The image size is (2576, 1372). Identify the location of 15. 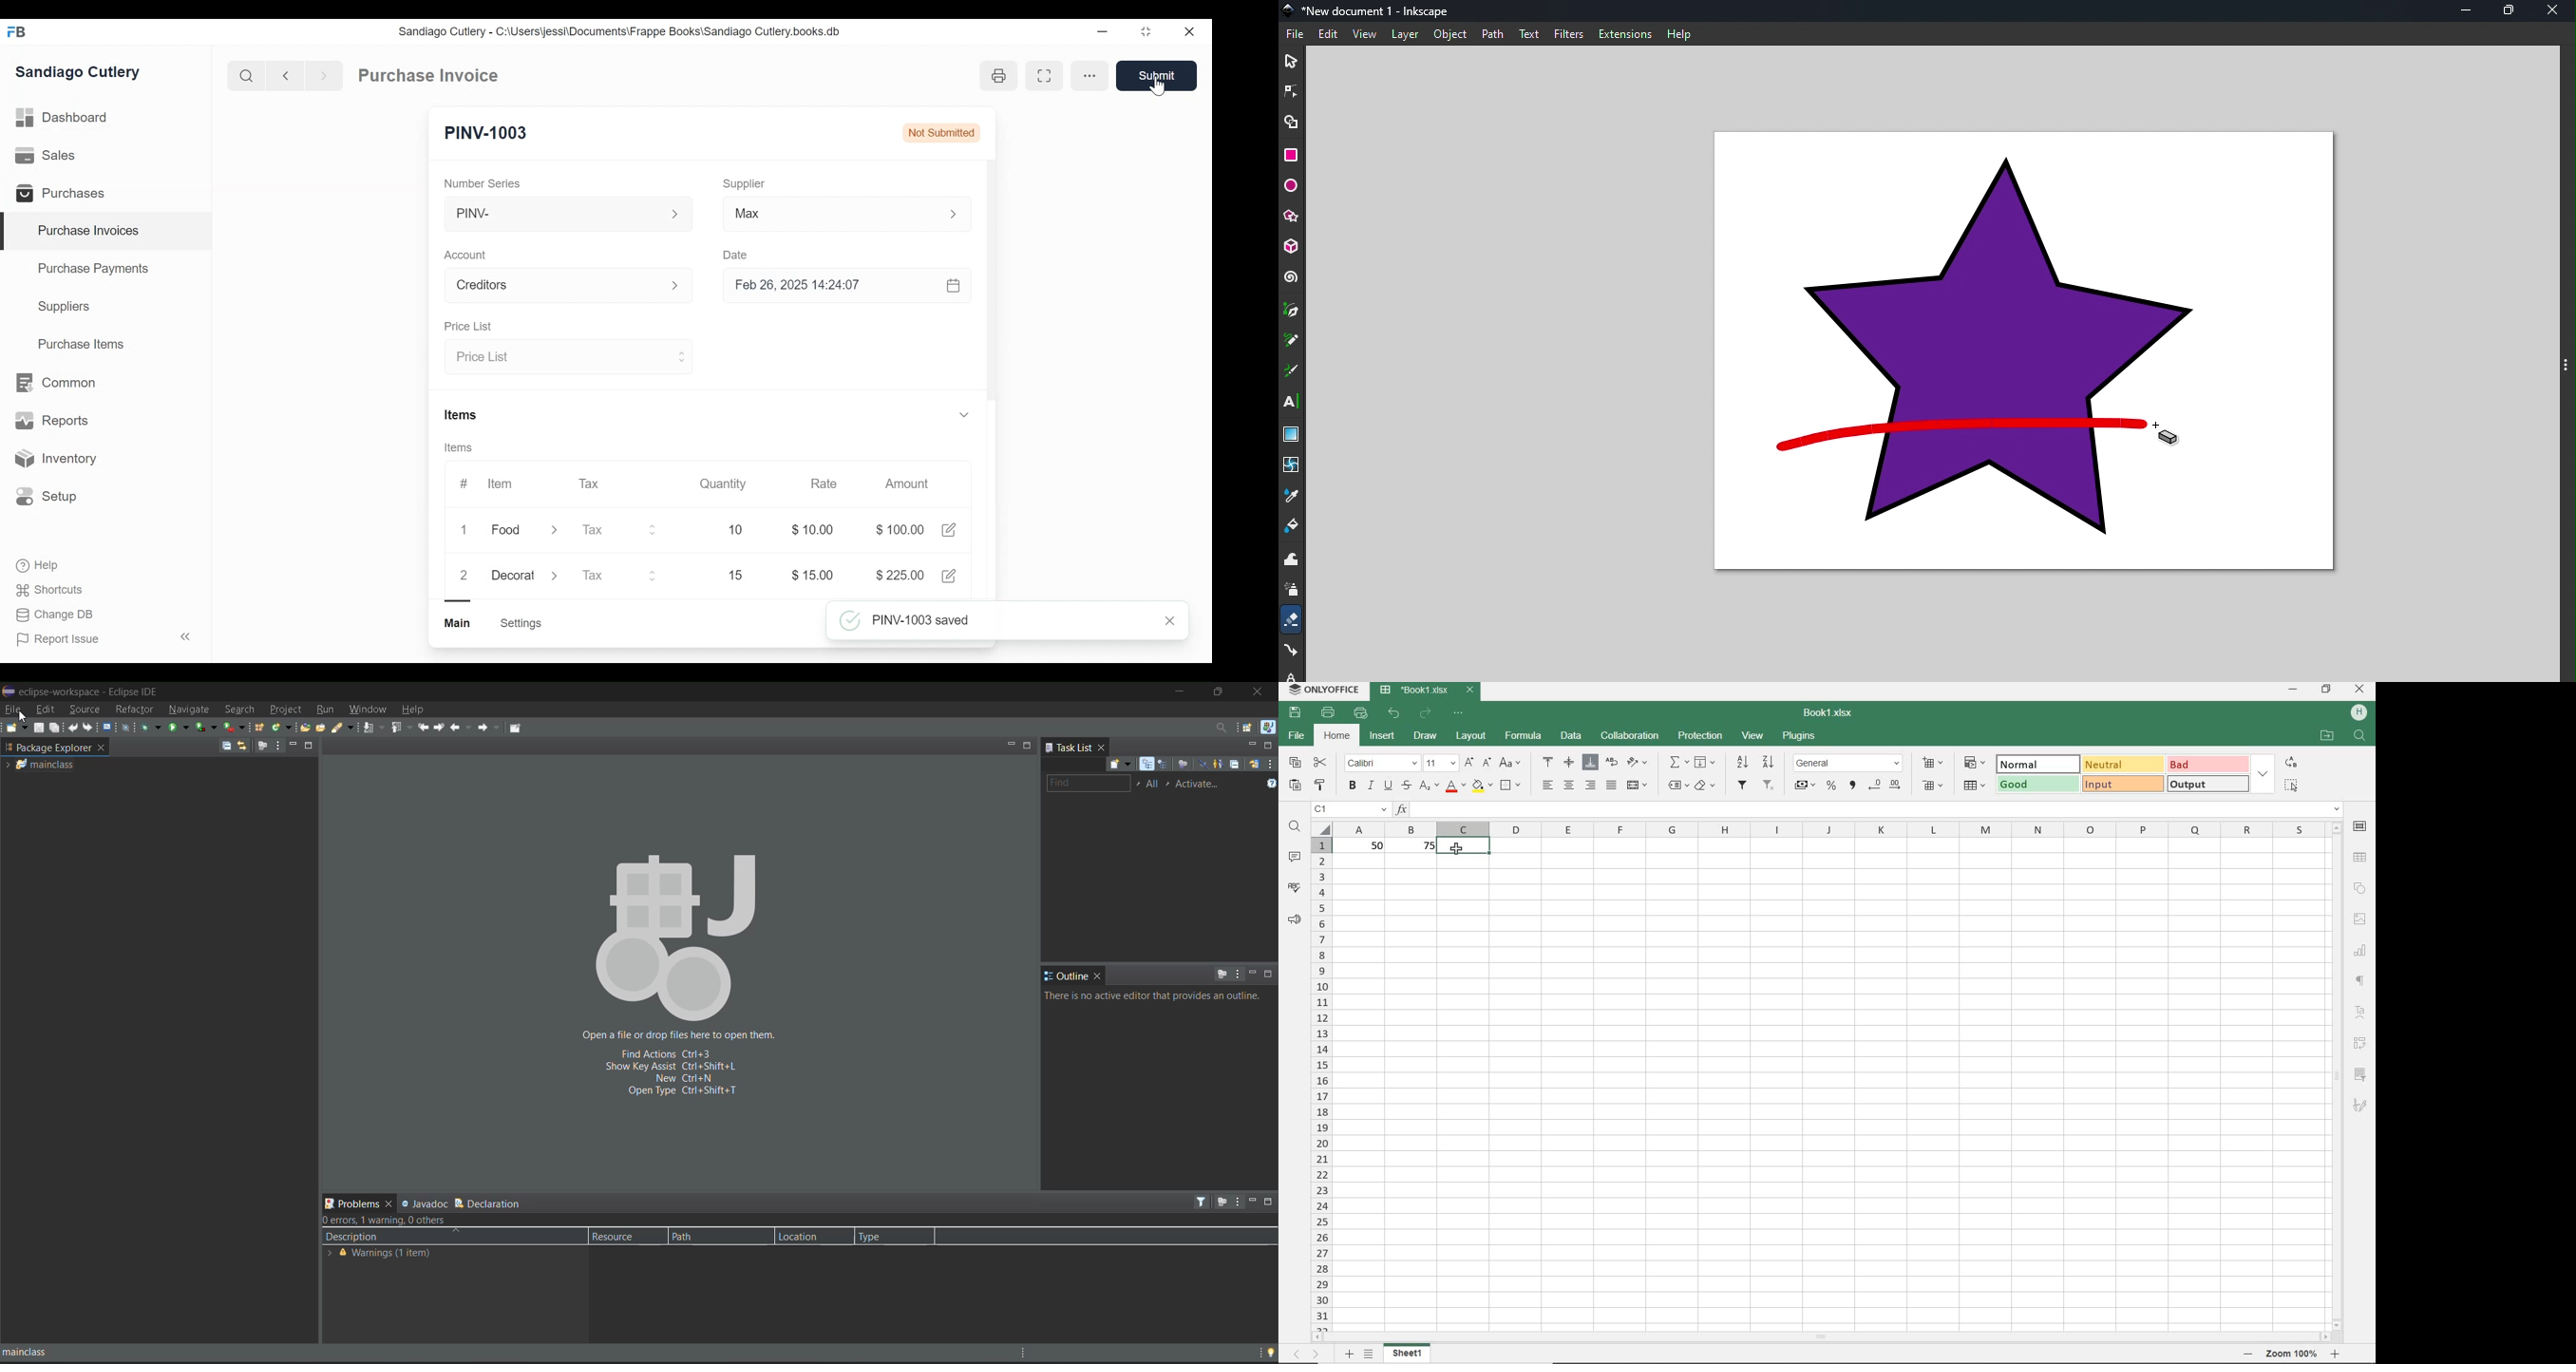
(718, 575).